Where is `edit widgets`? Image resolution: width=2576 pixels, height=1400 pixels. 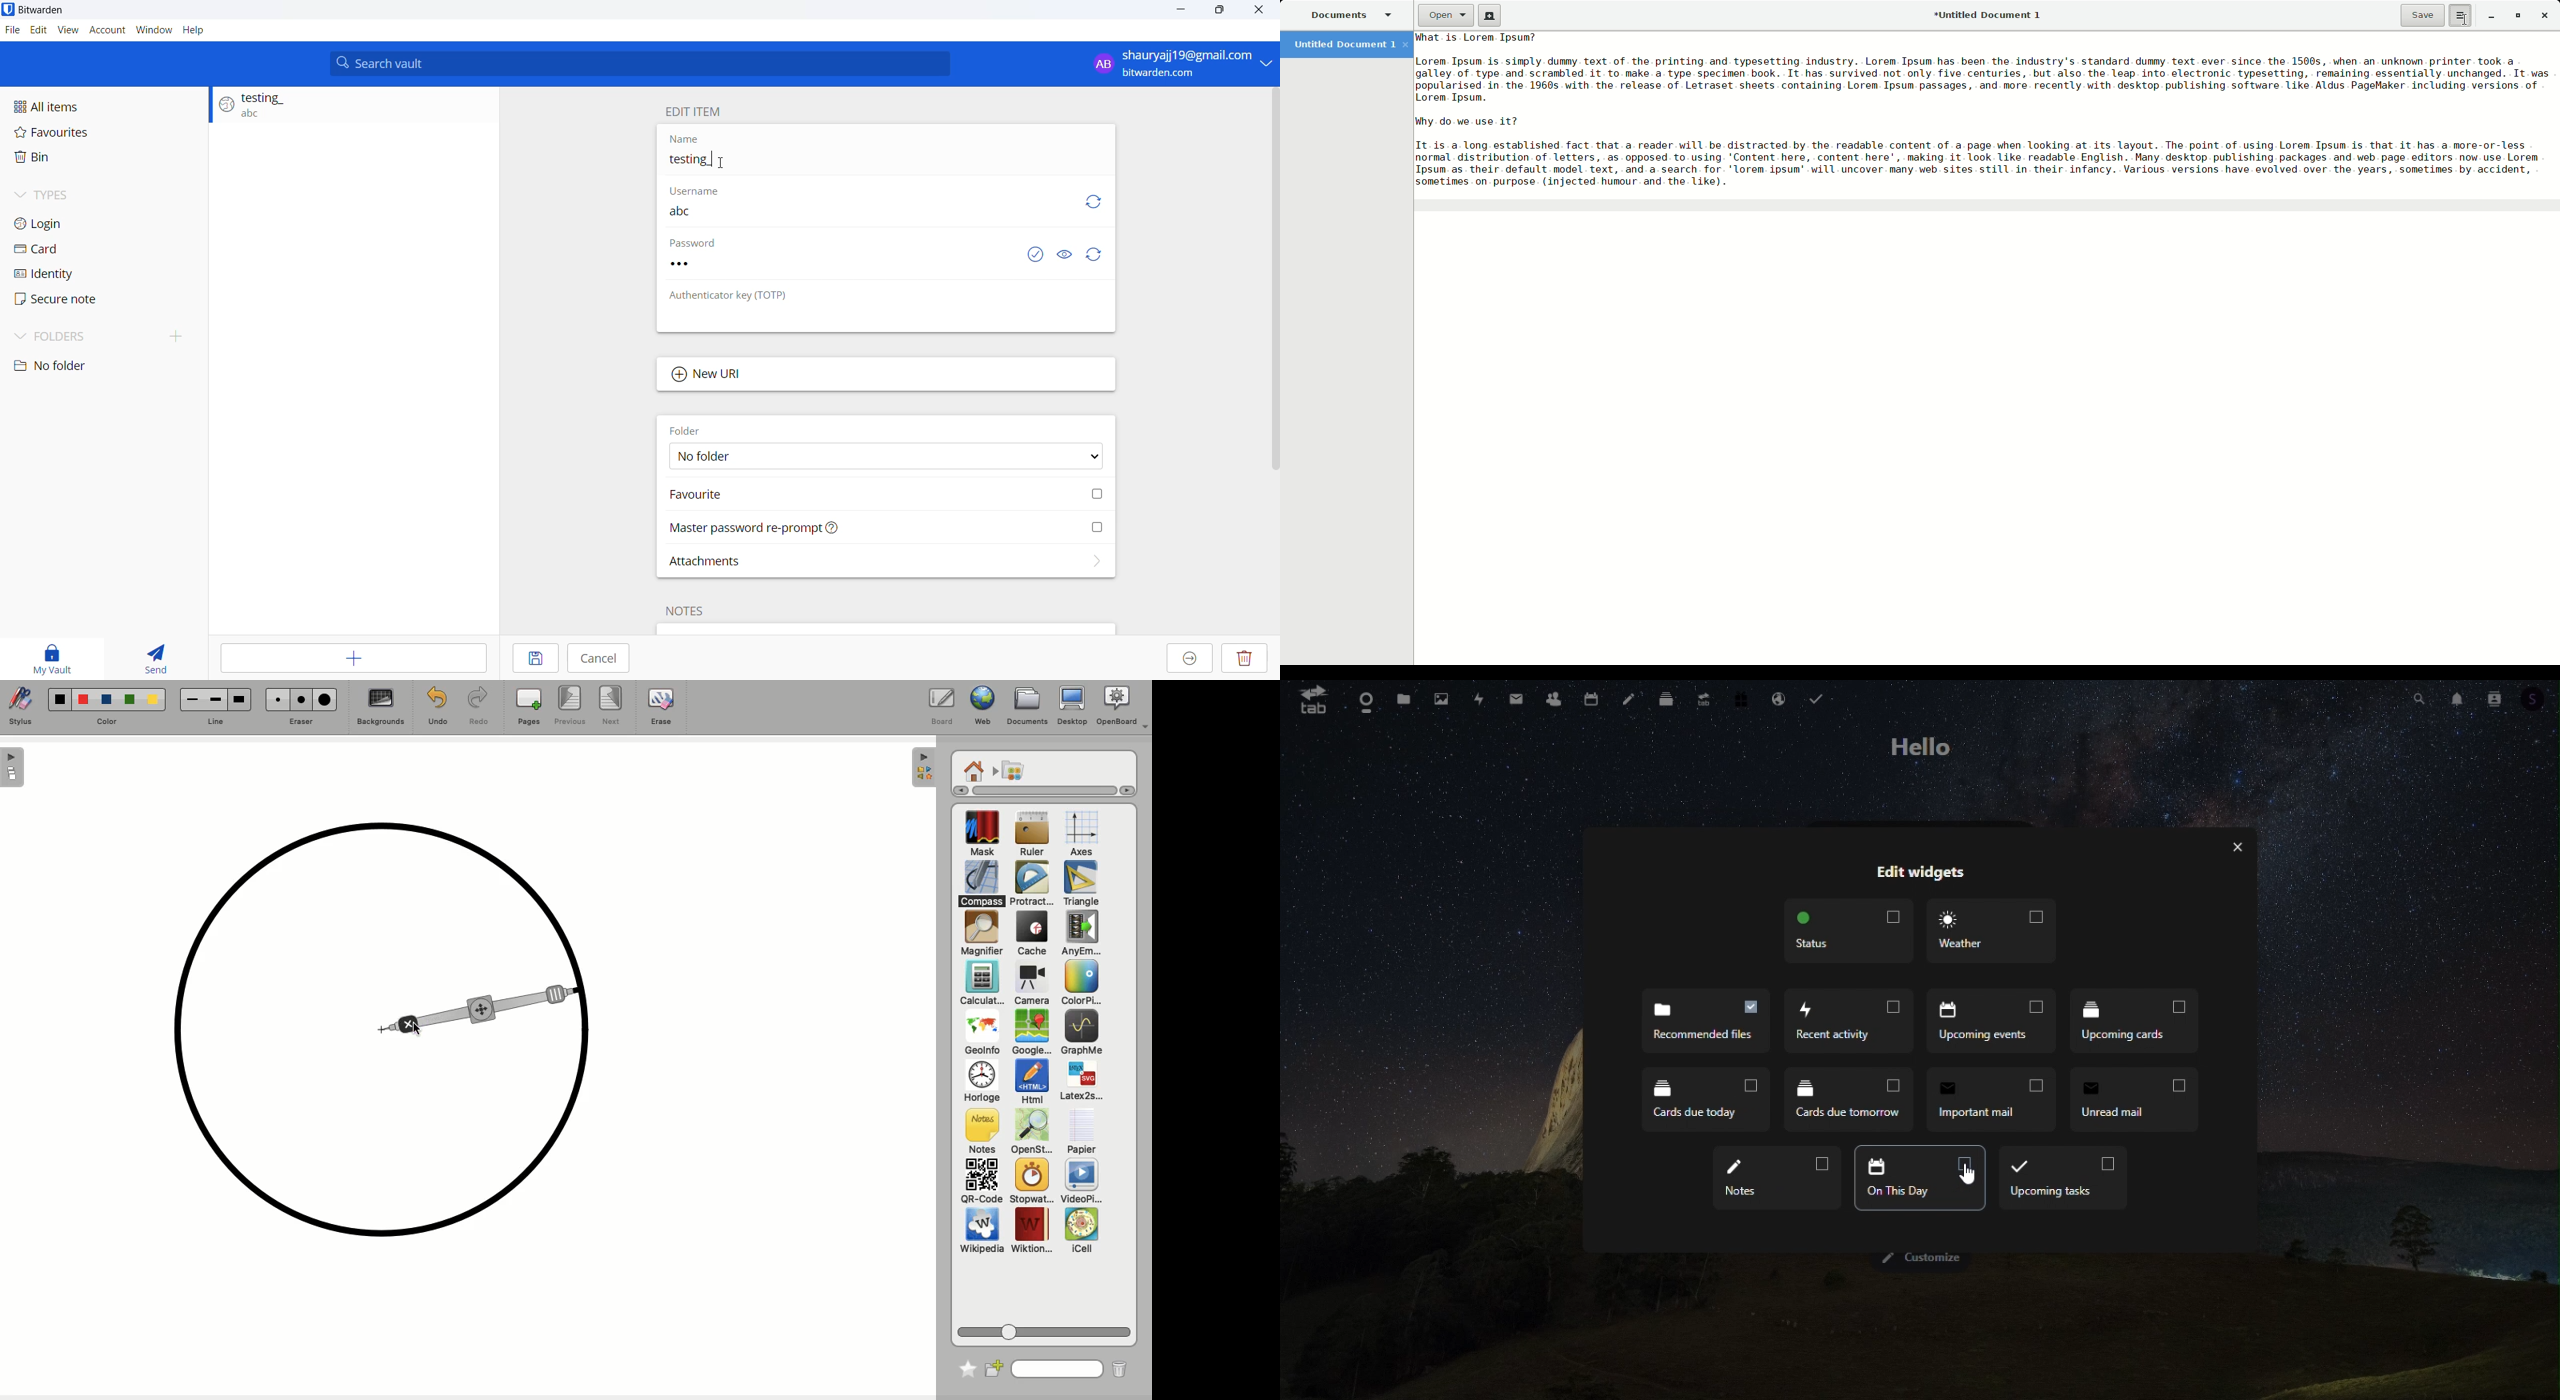 edit widgets is located at coordinates (1918, 874).